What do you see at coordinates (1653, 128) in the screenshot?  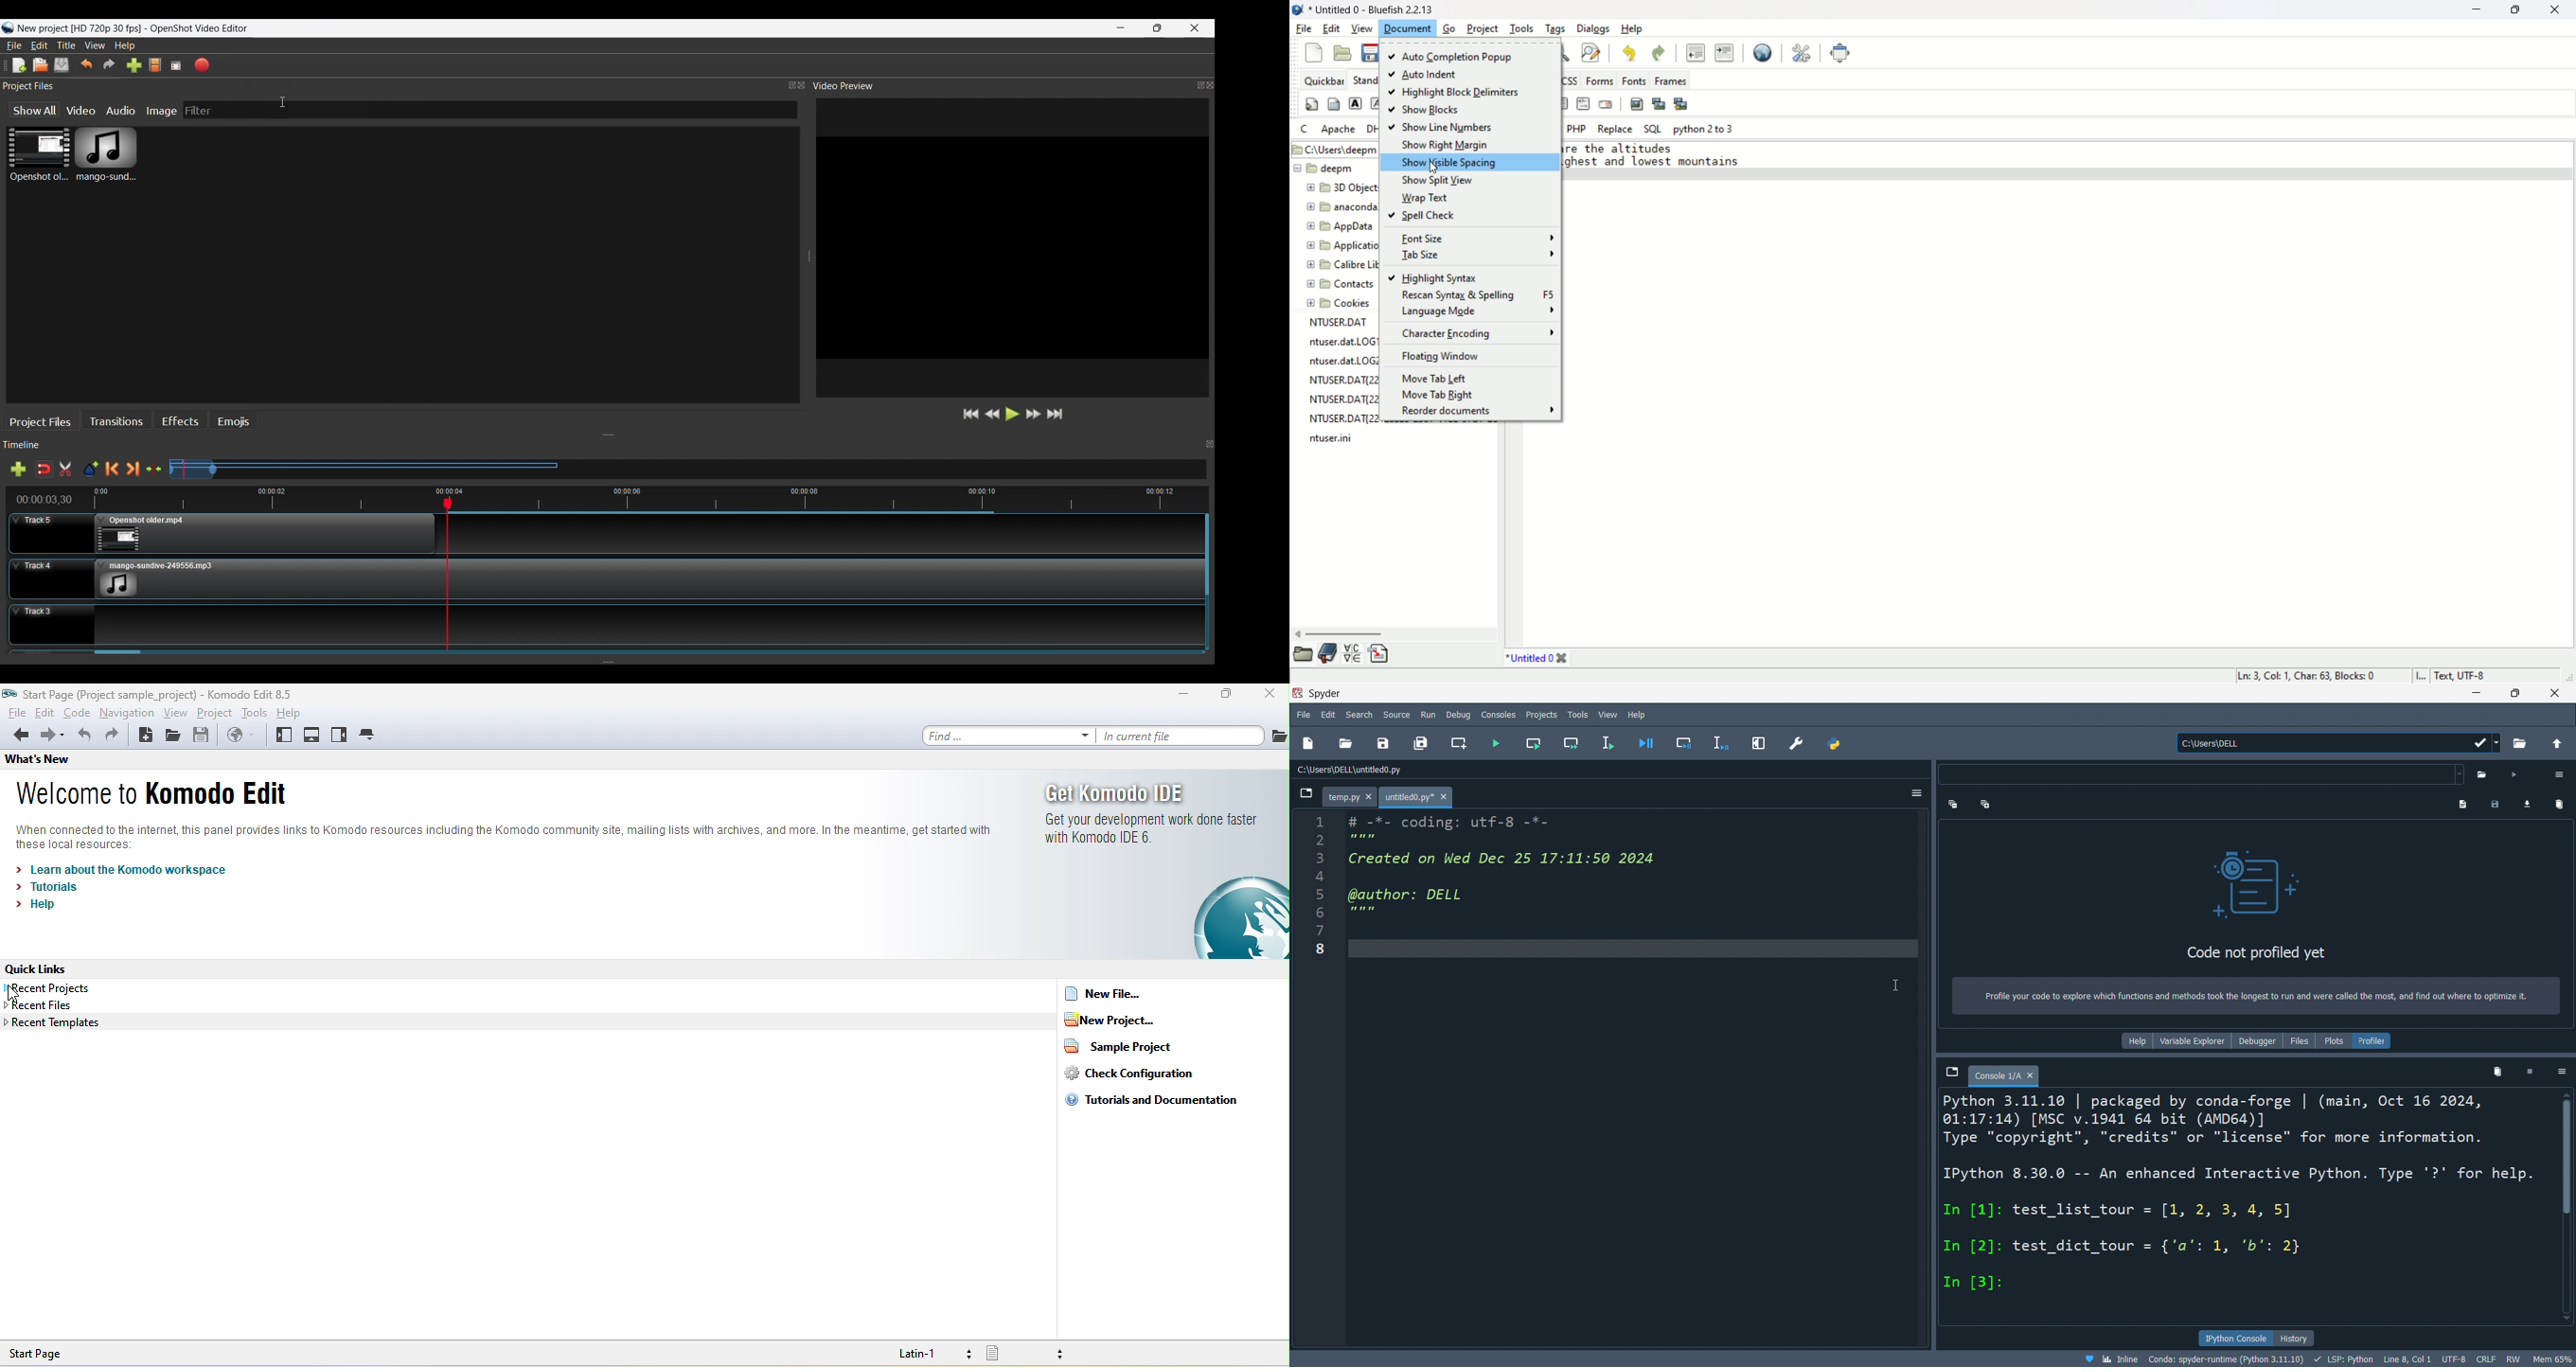 I see `SQL` at bounding box center [1653, 128].